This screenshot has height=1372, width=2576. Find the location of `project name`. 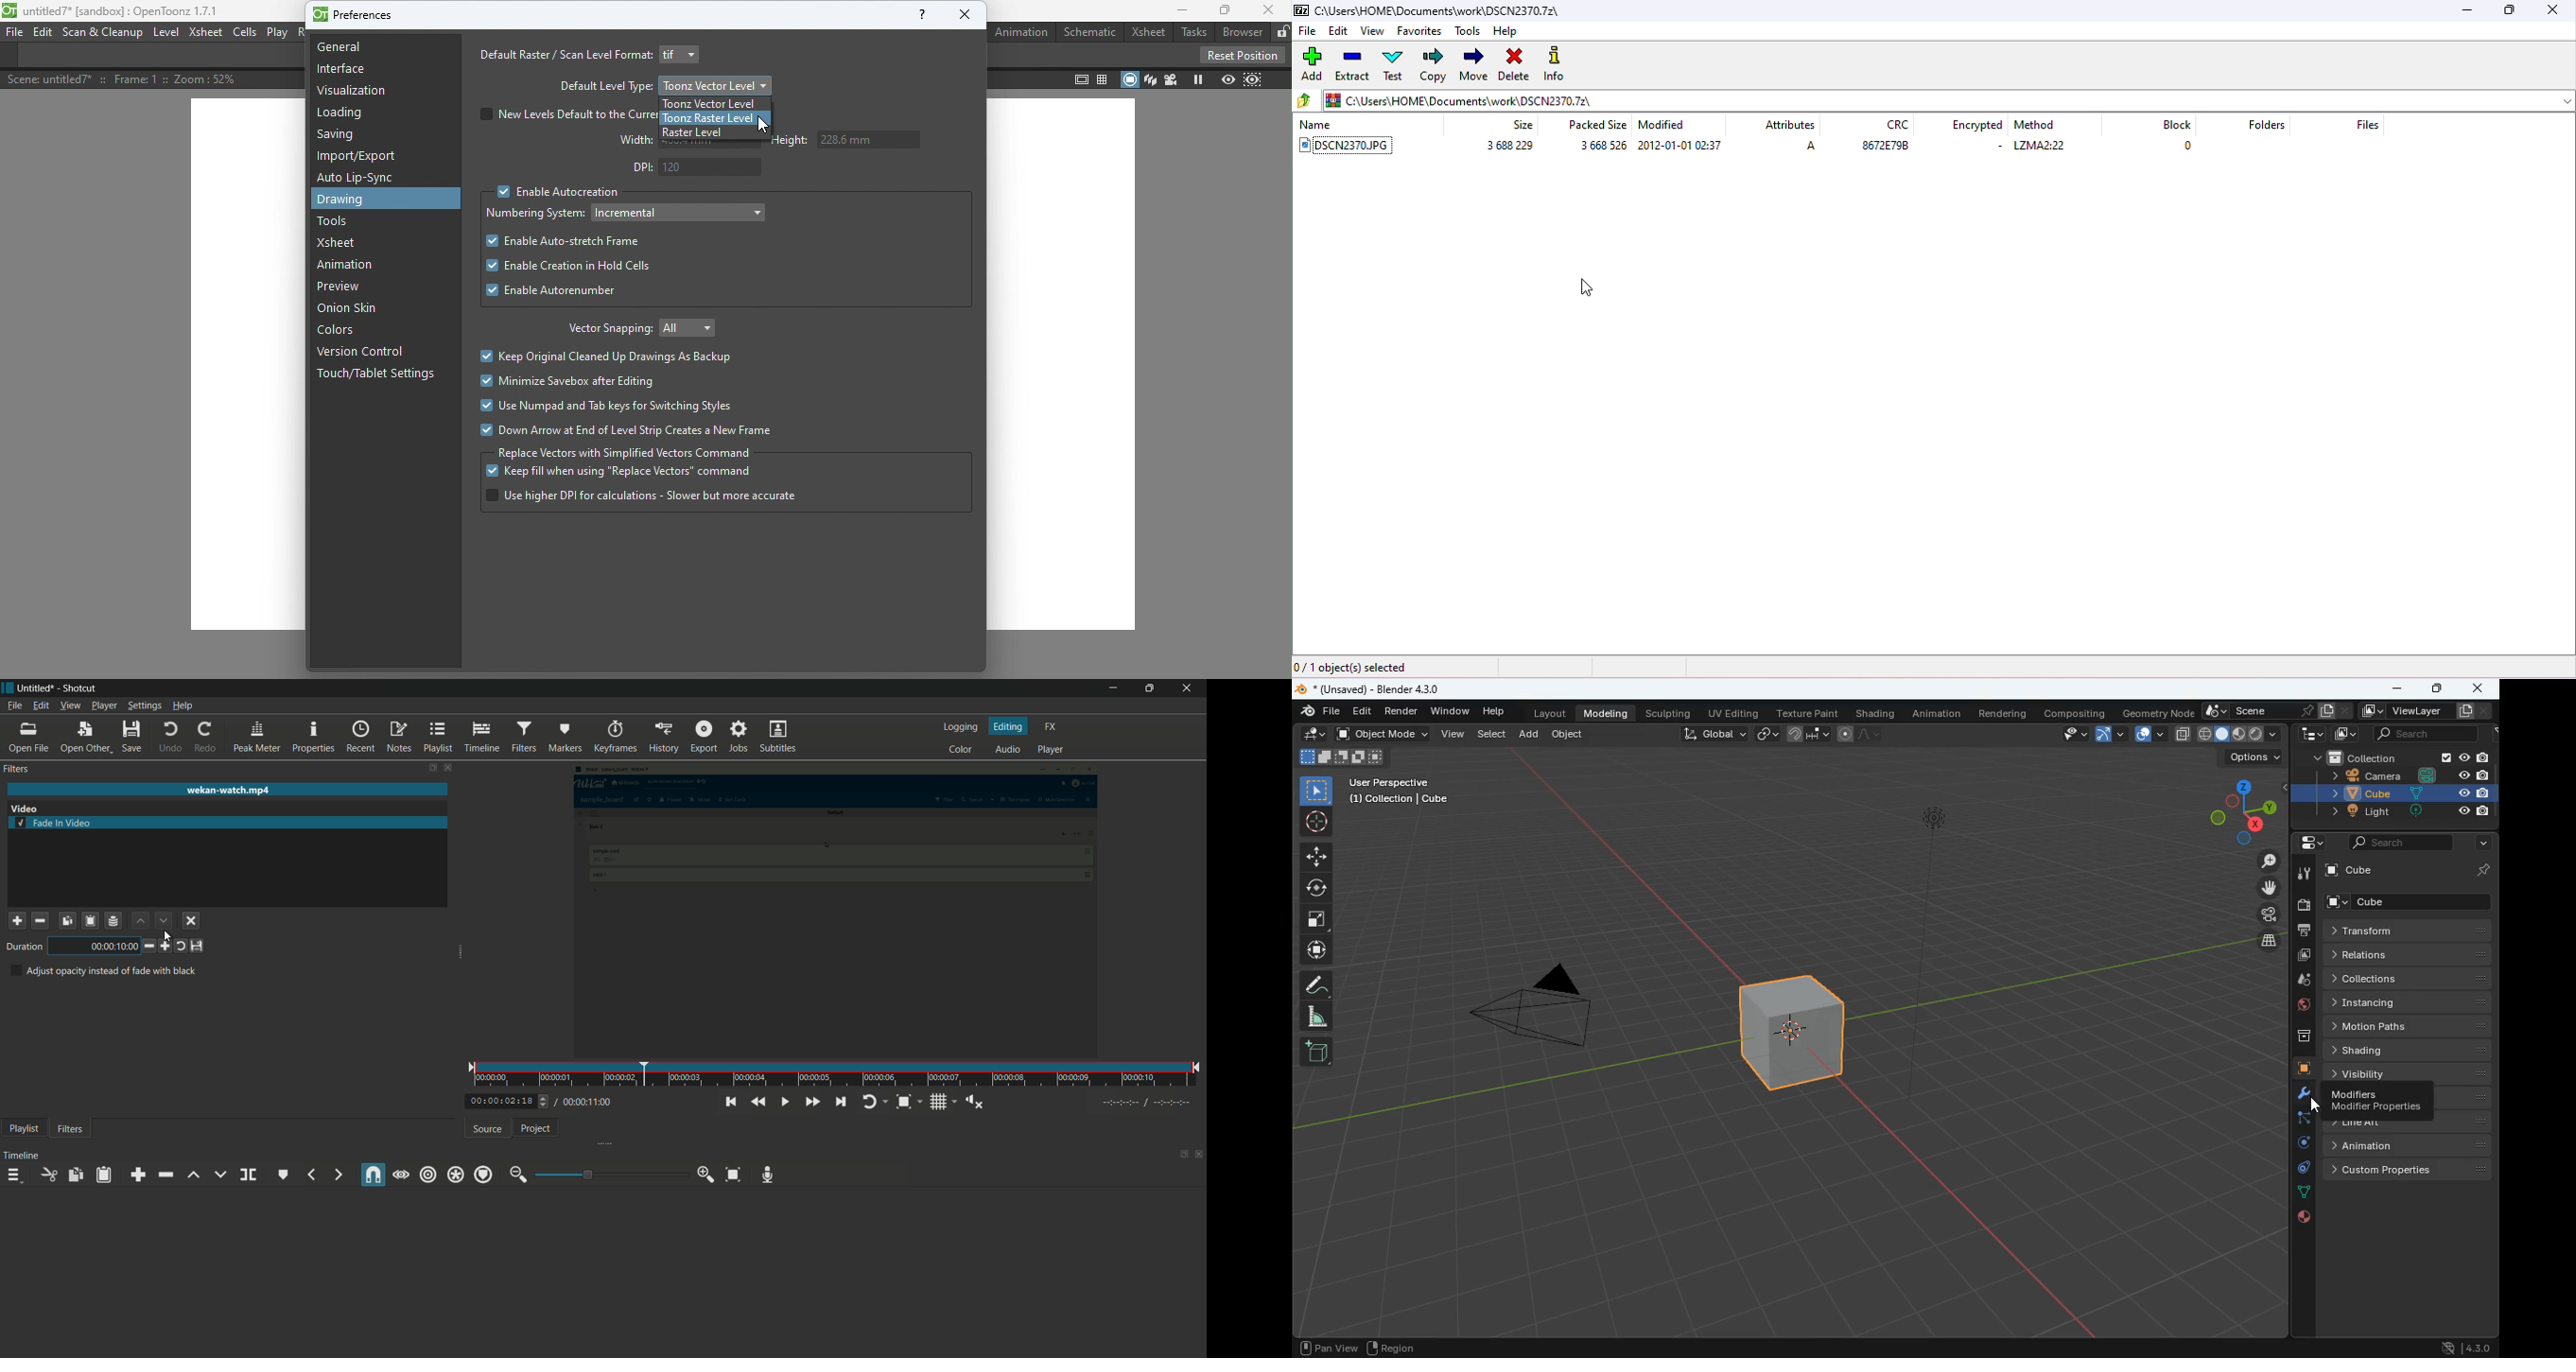

project name is located at coordinates (33, 688).